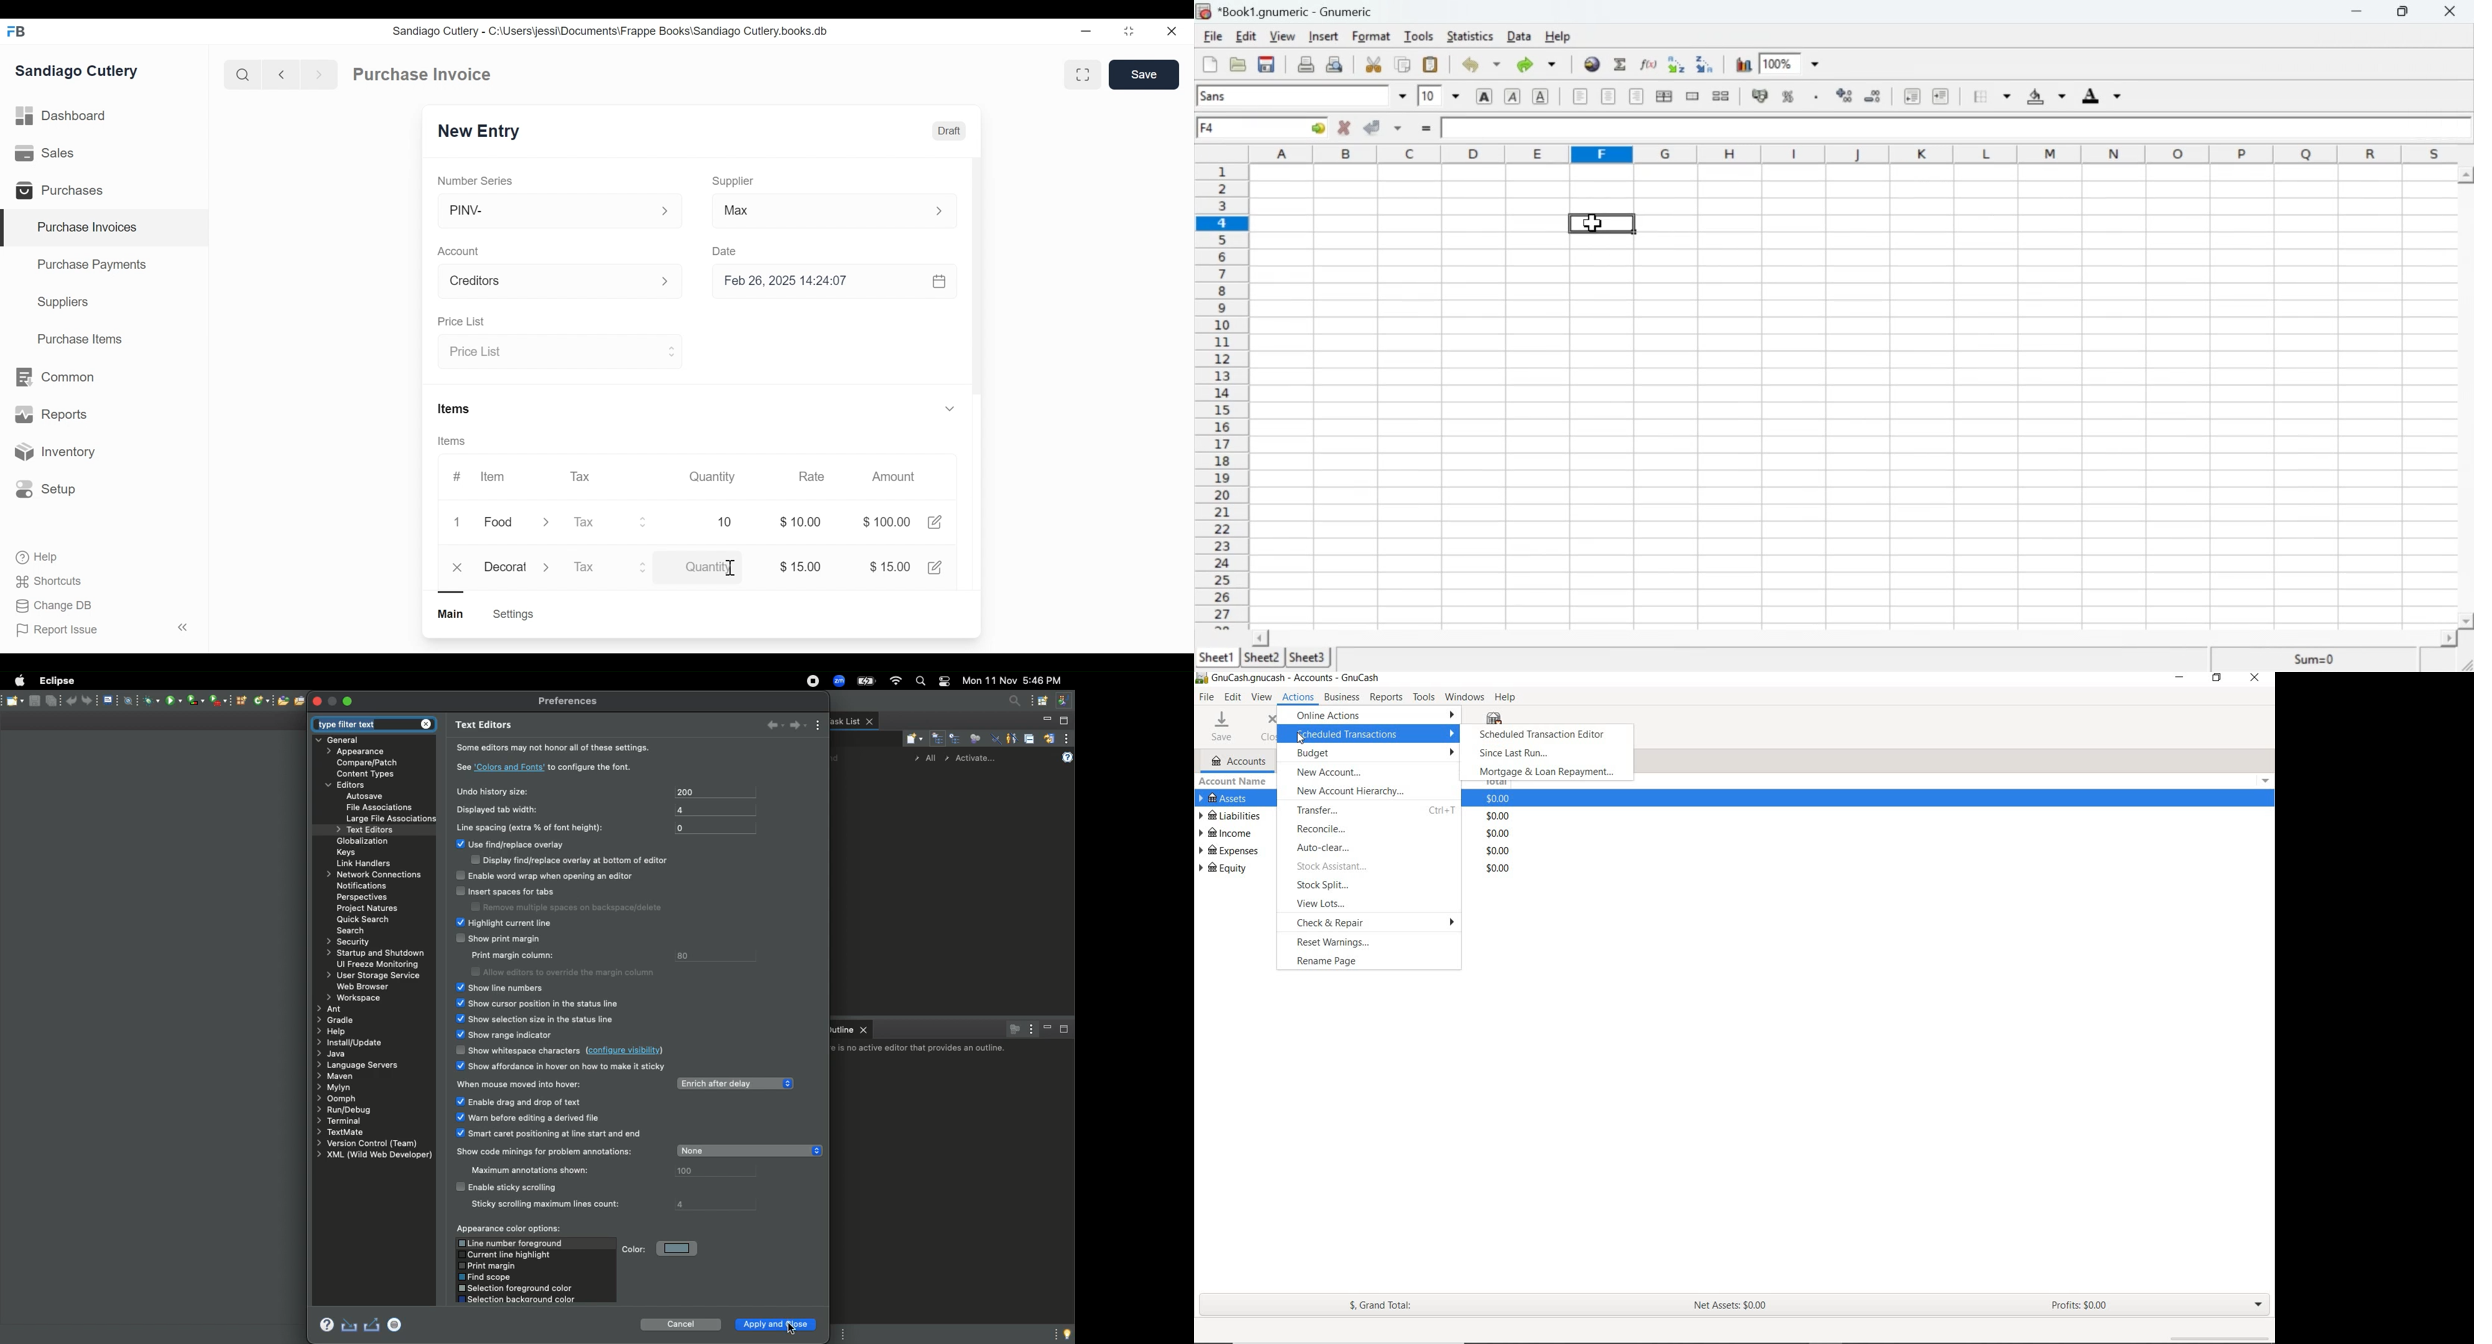 The width and height of the screenshot is (2492, 1344). What do you see at coordinates (482, 132) in the screenshot?
I see `New Entry` at bounding box center [482, 132].